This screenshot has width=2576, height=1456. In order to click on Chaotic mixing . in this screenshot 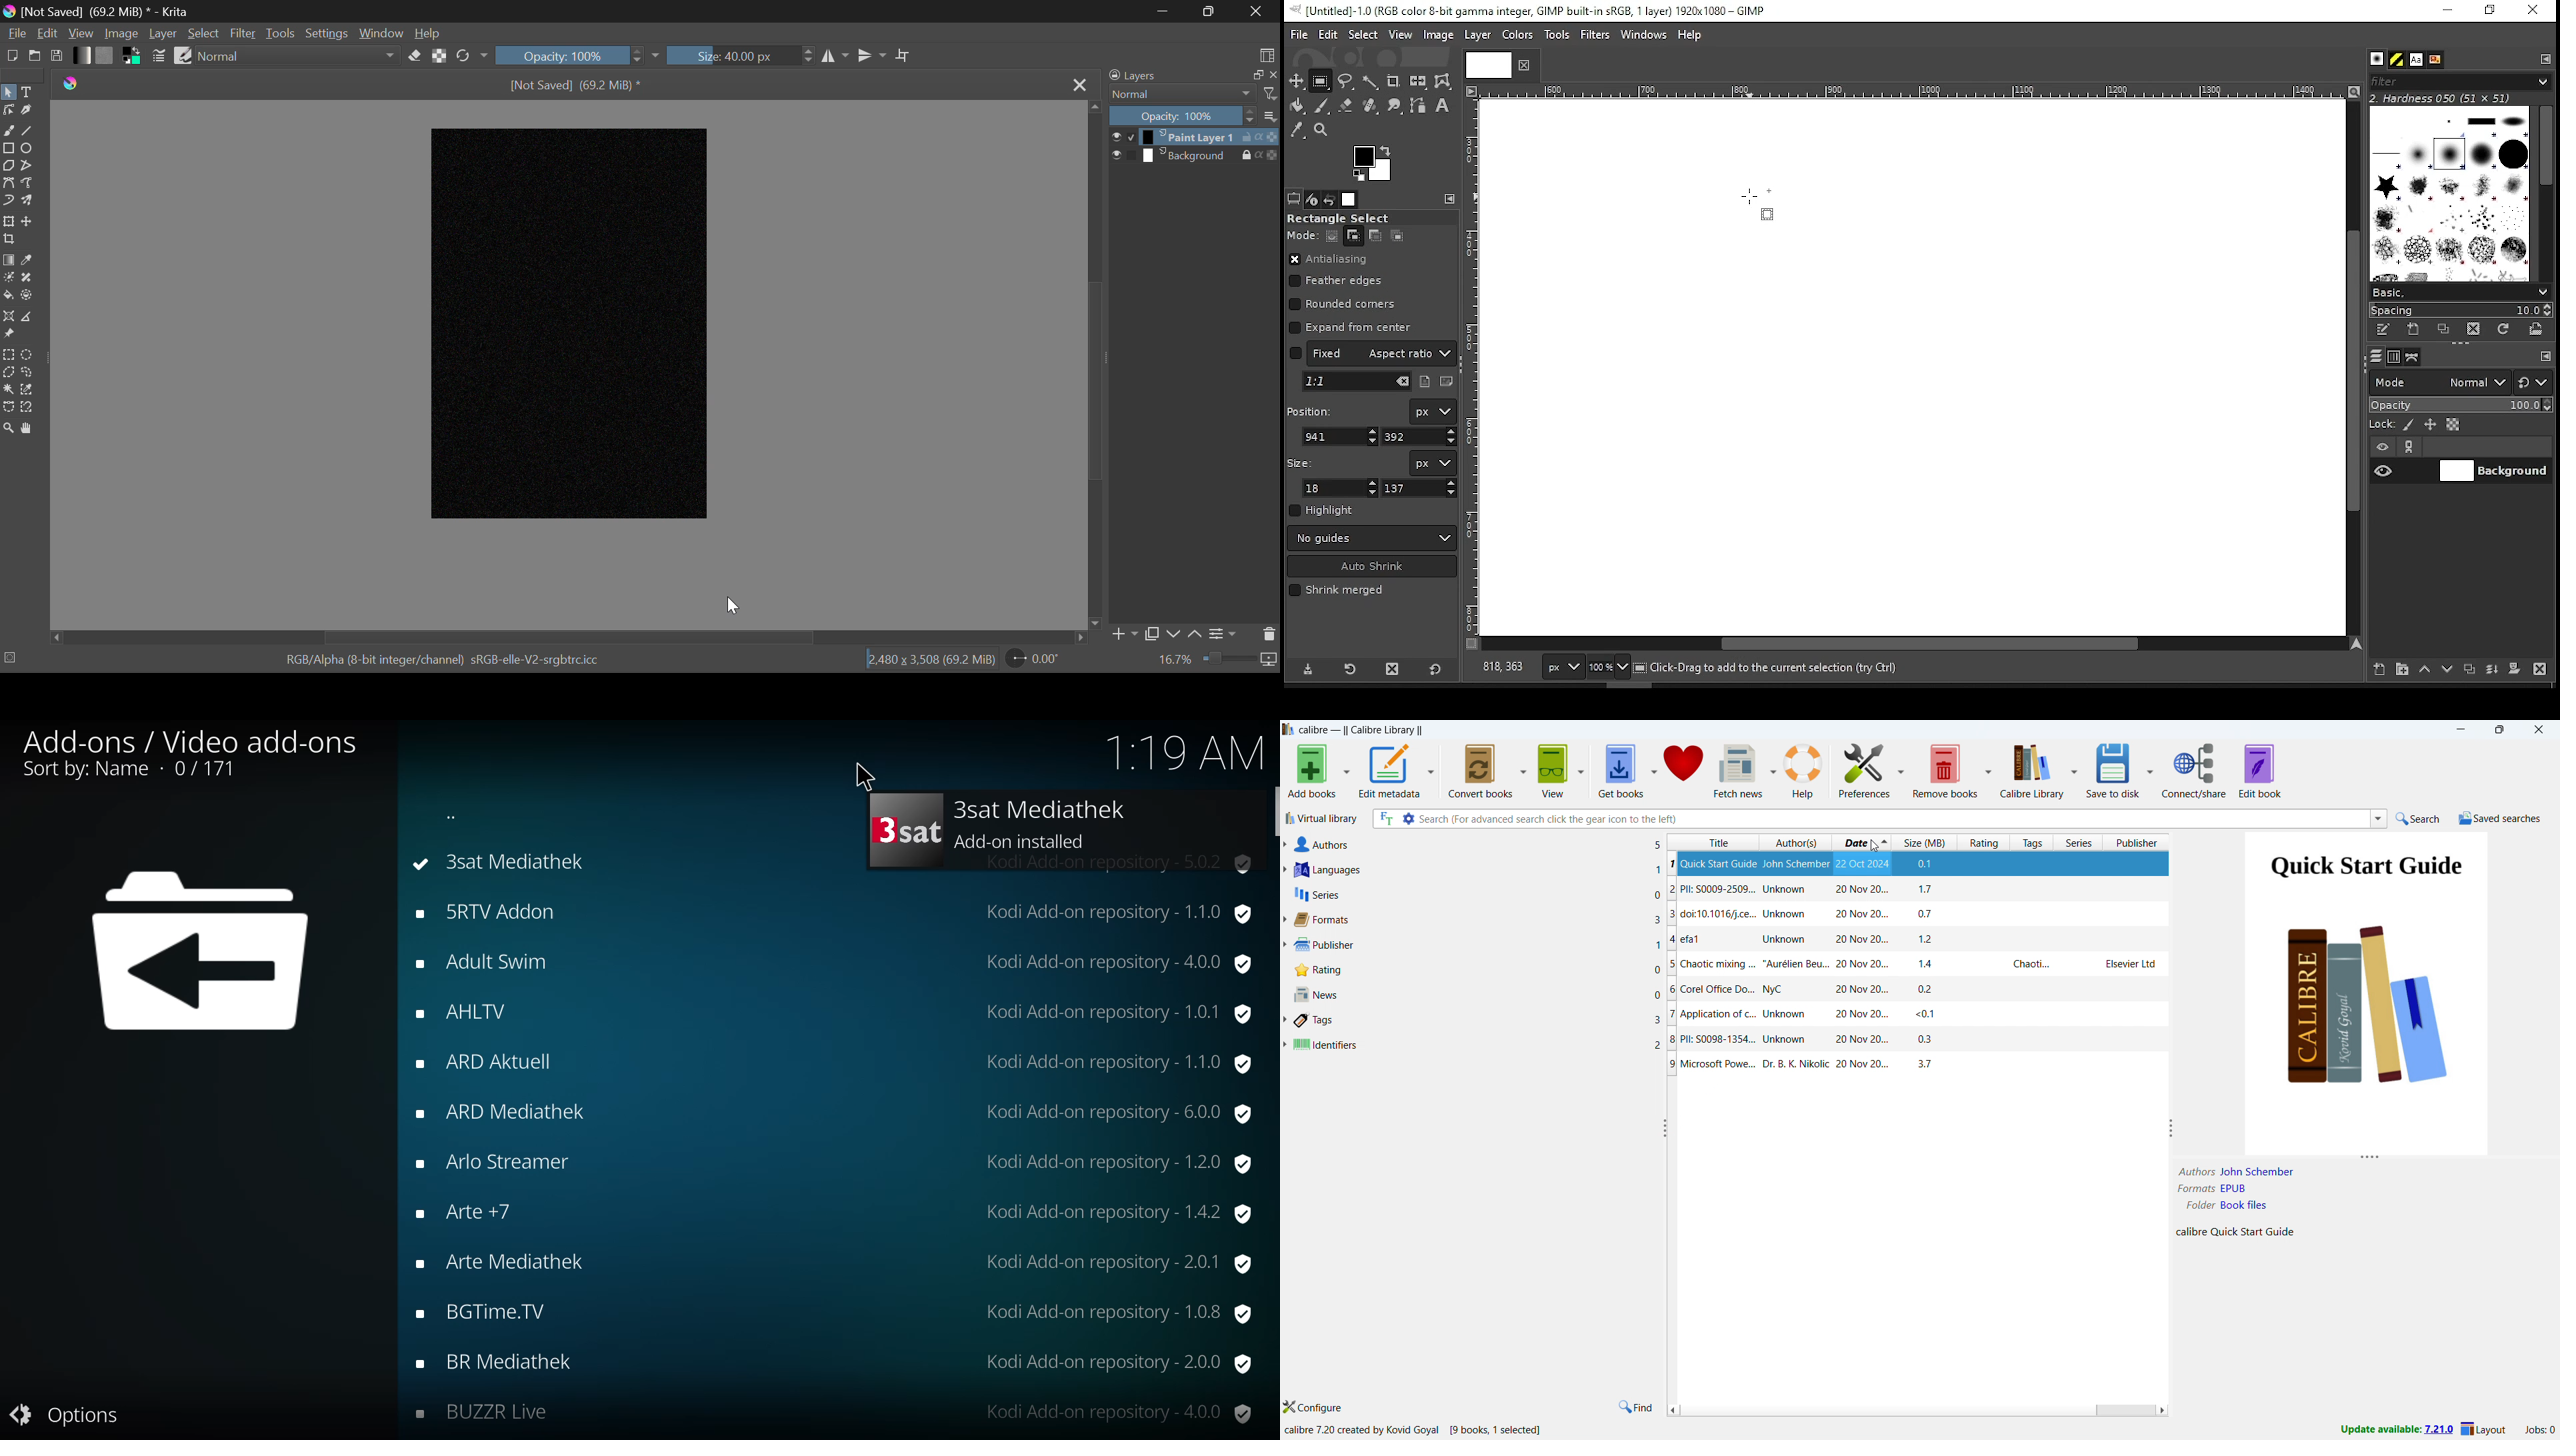, I will do `click(1713, 1015)`.